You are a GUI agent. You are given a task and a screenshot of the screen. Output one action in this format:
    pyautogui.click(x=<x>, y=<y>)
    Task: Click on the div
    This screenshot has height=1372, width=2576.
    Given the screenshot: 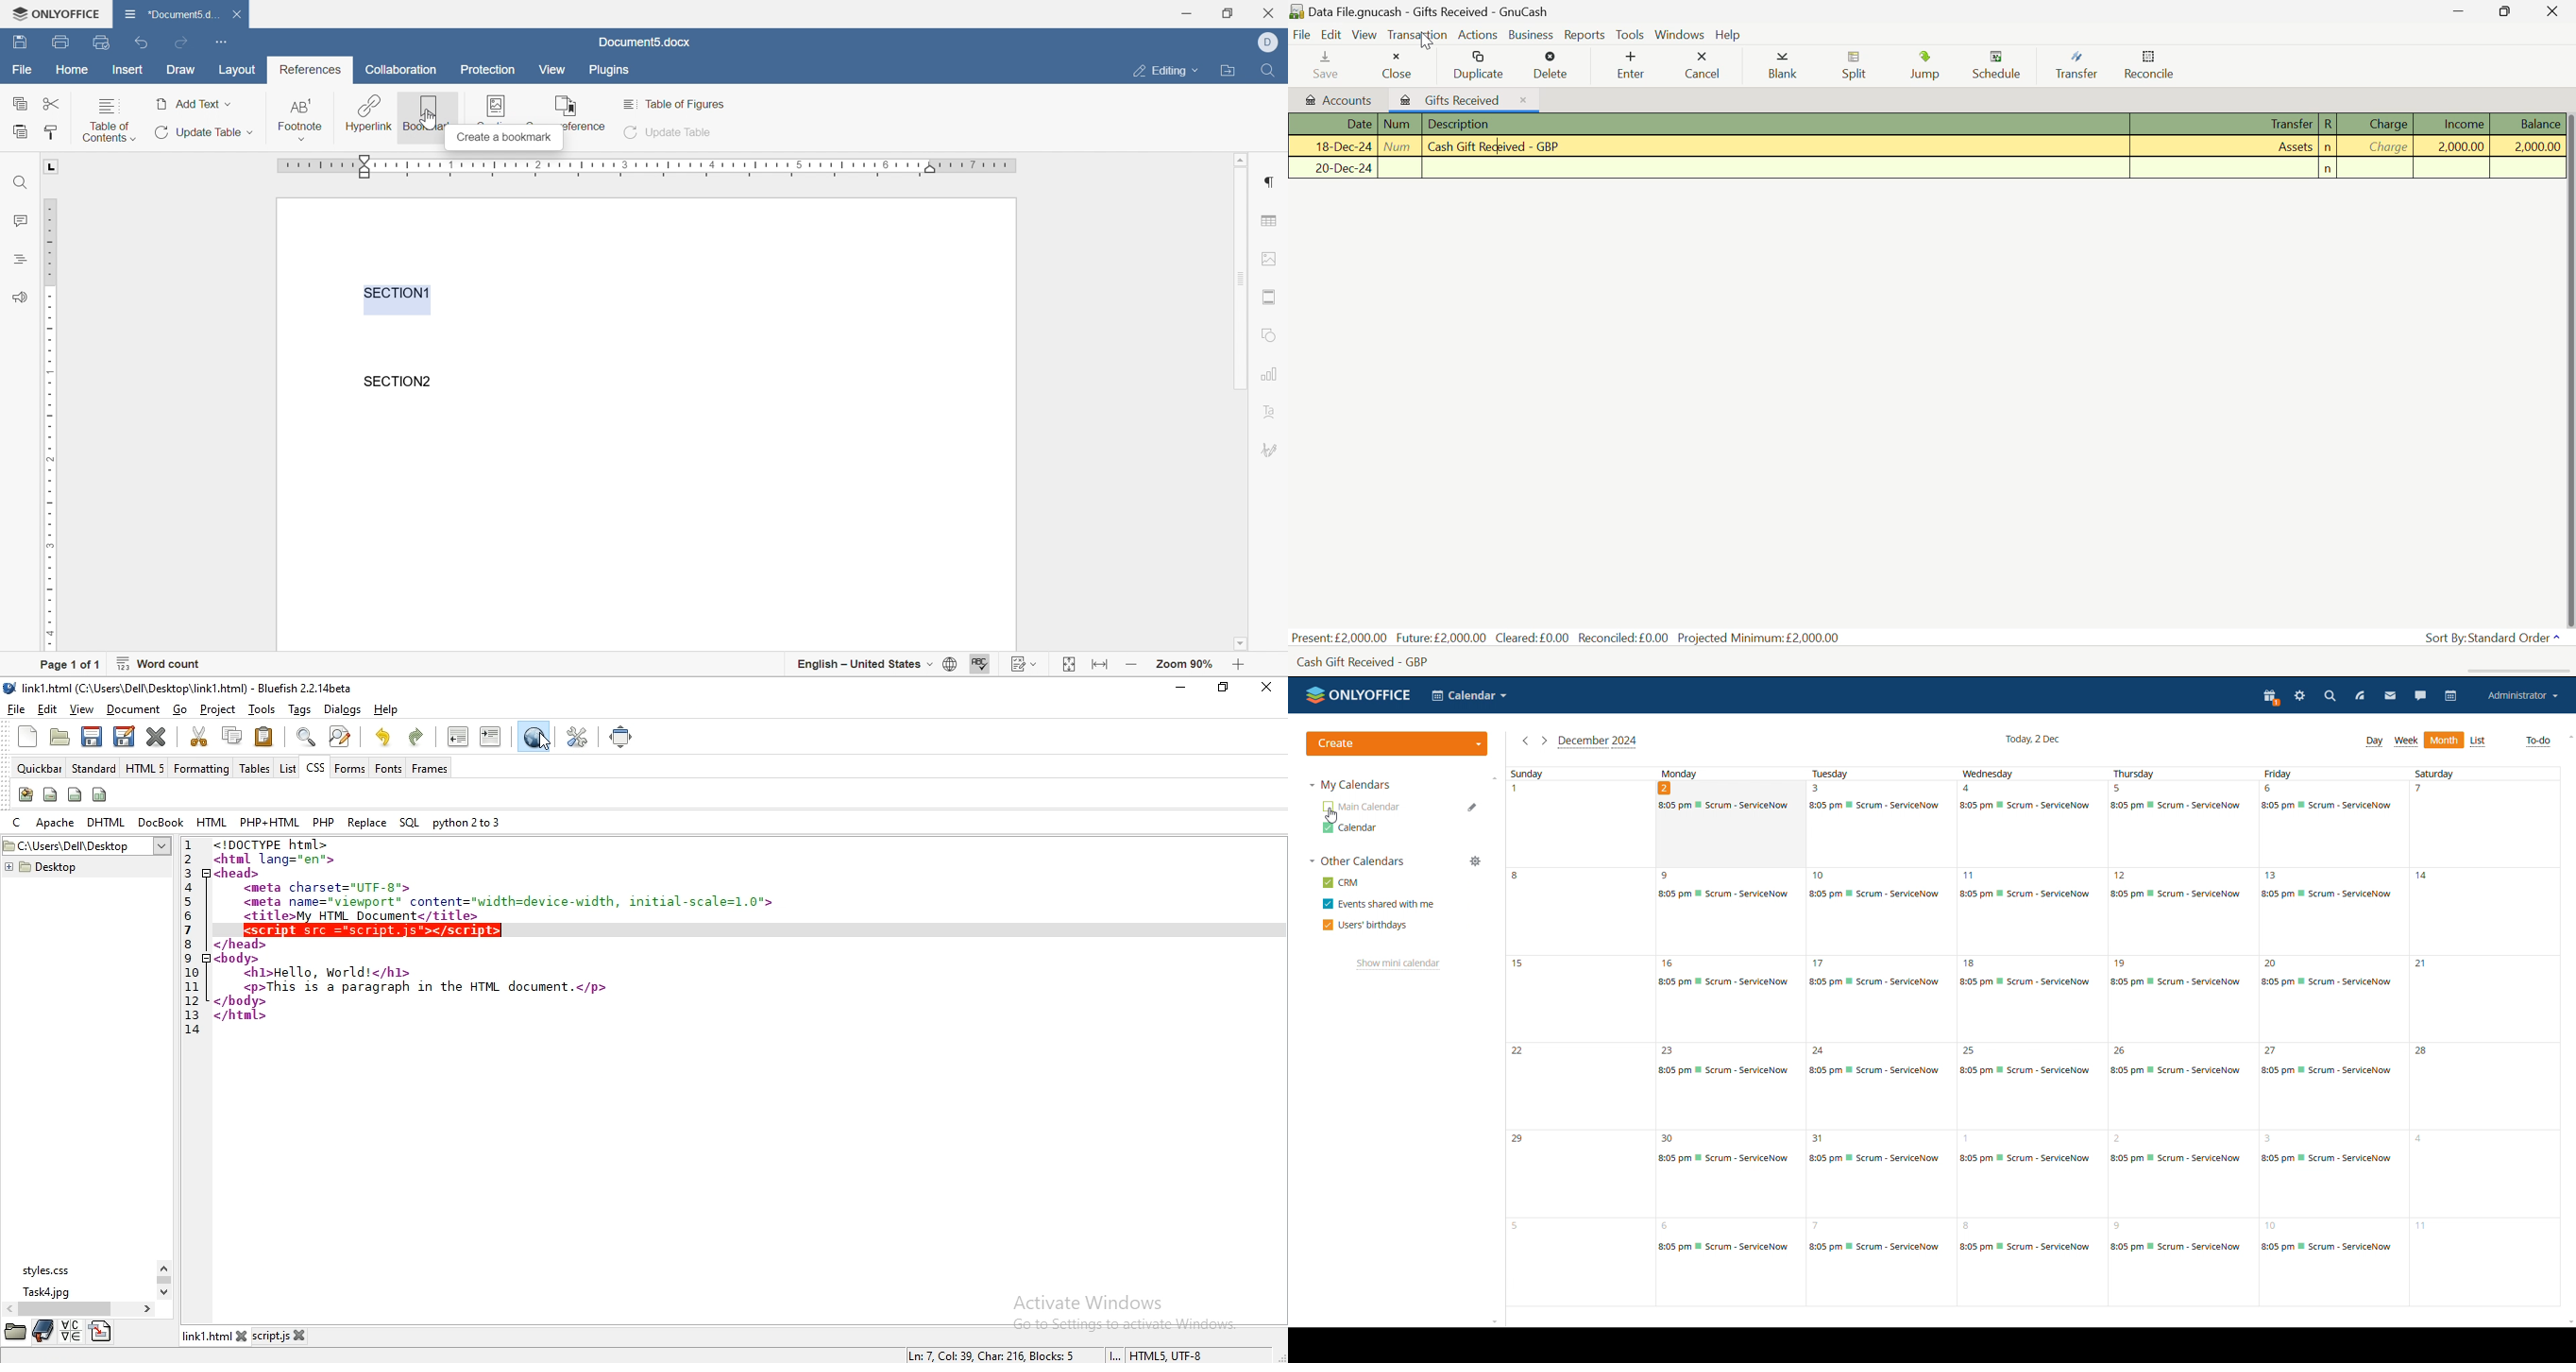 What is the action you would take?
    pyautogui.click(x=76, y=793)
    